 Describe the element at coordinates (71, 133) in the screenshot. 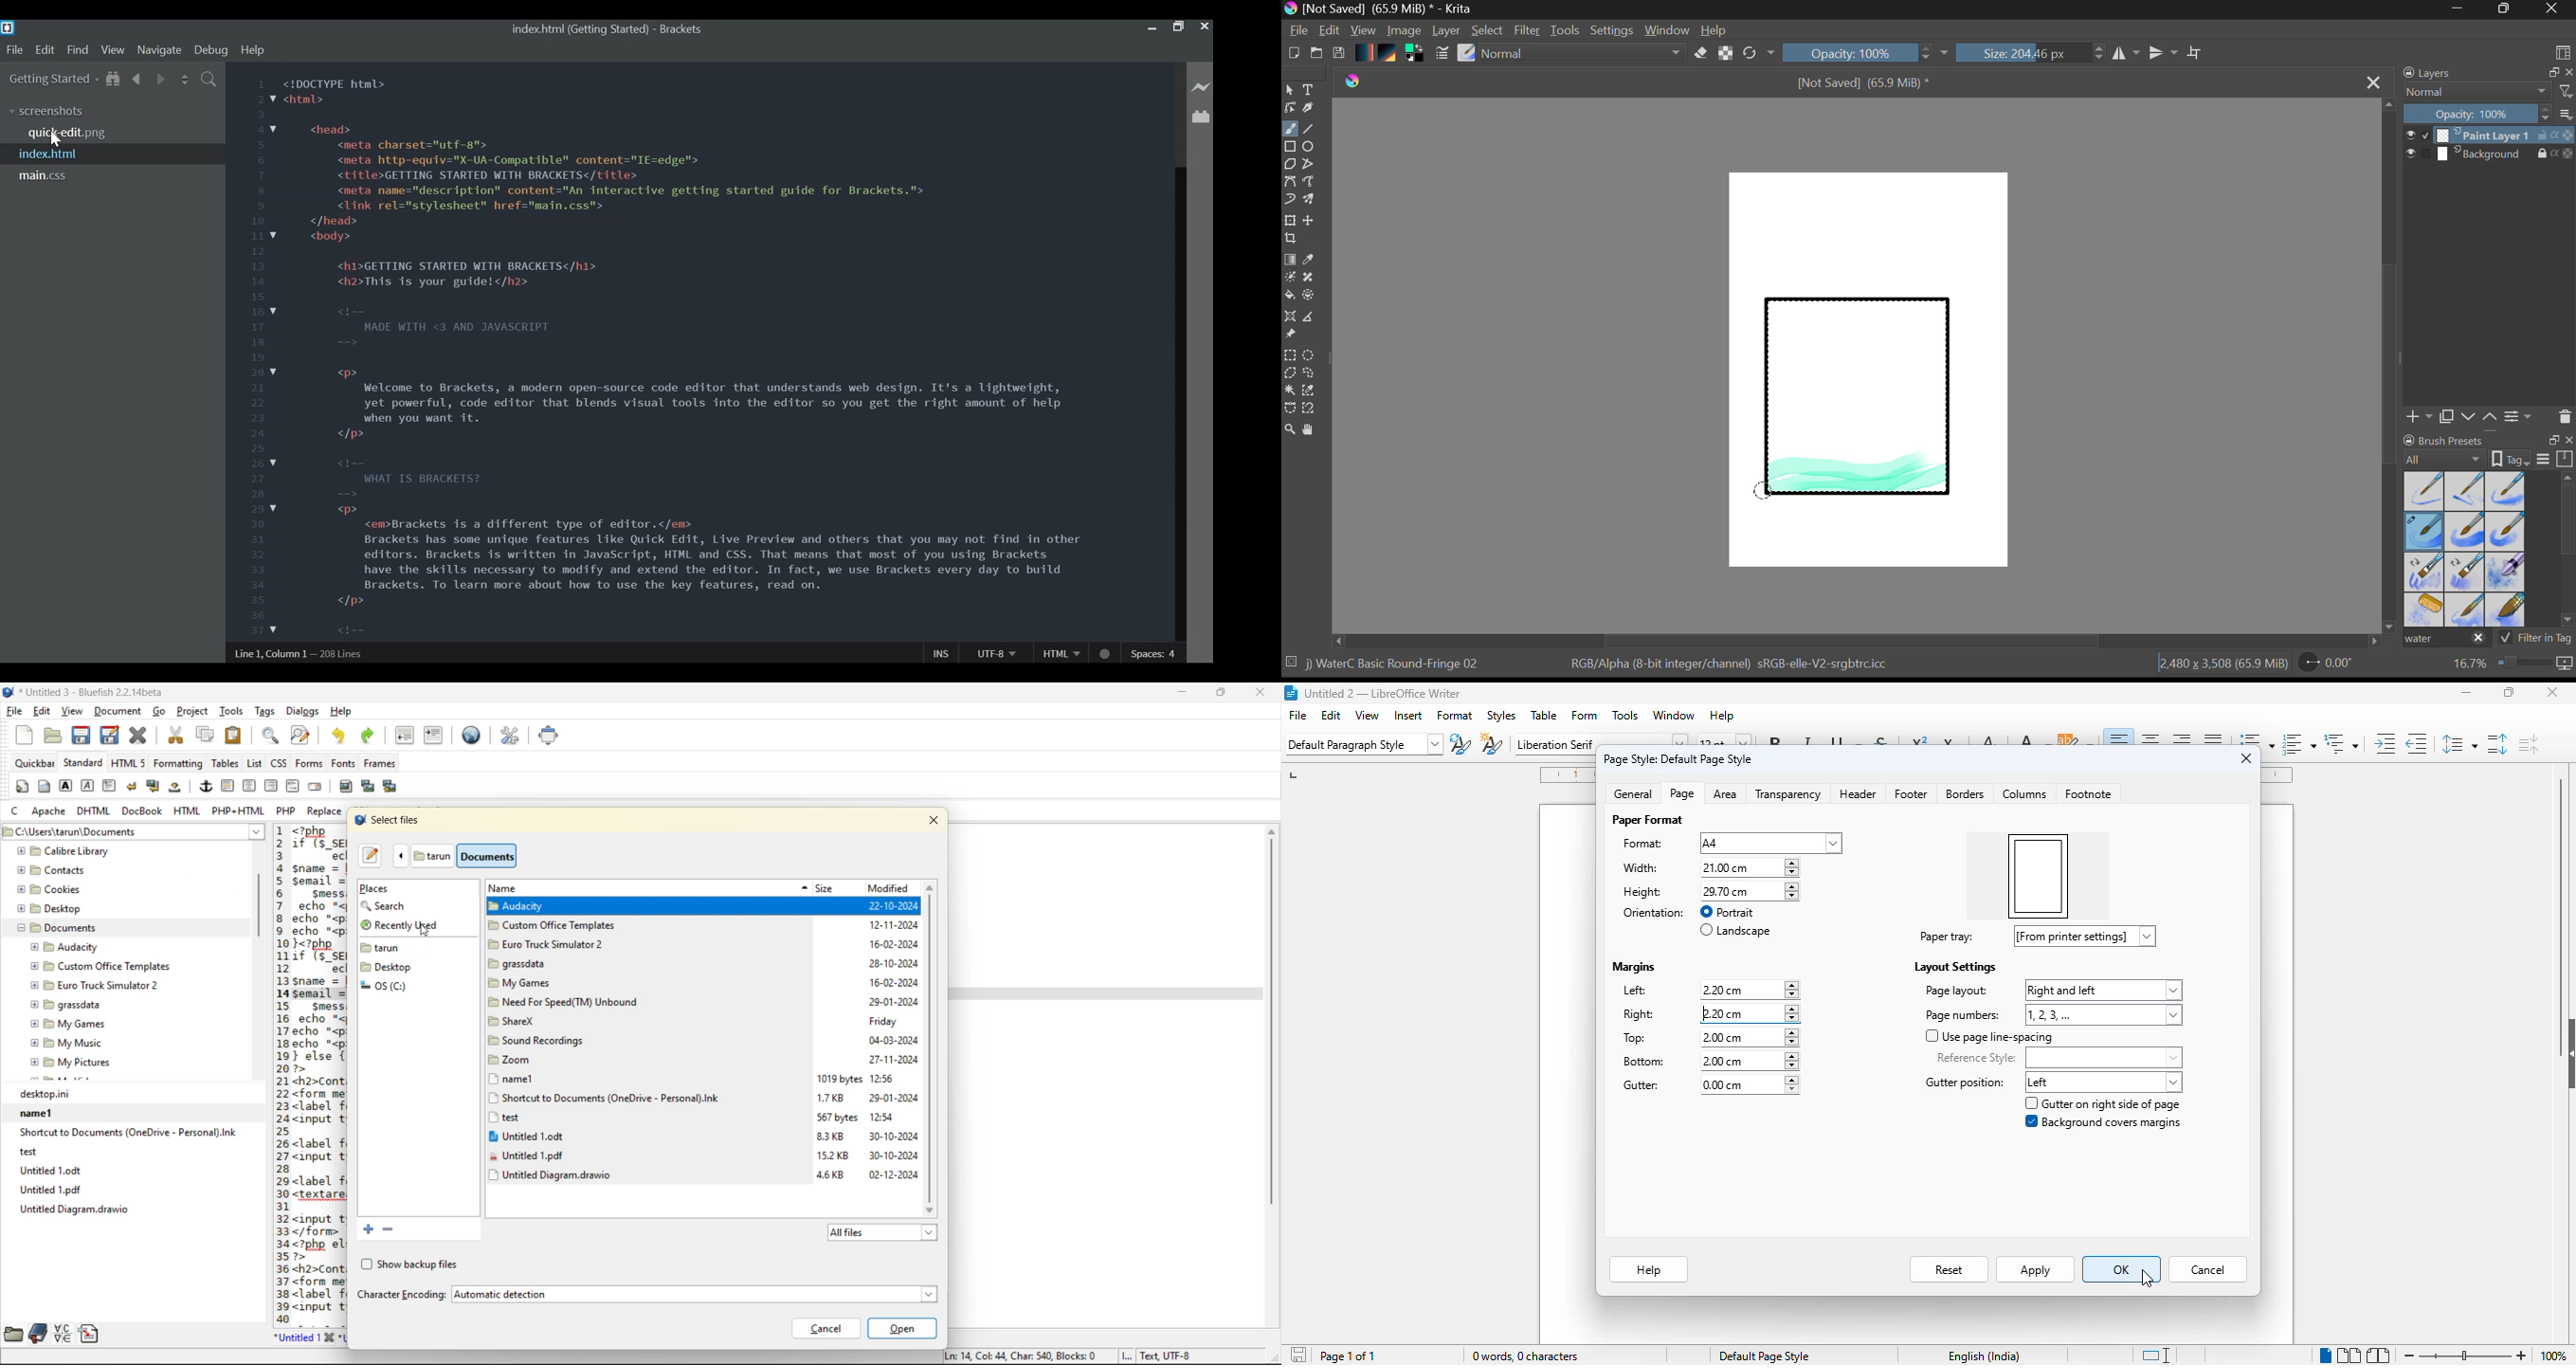

I see `quick-edit.png` at that location.